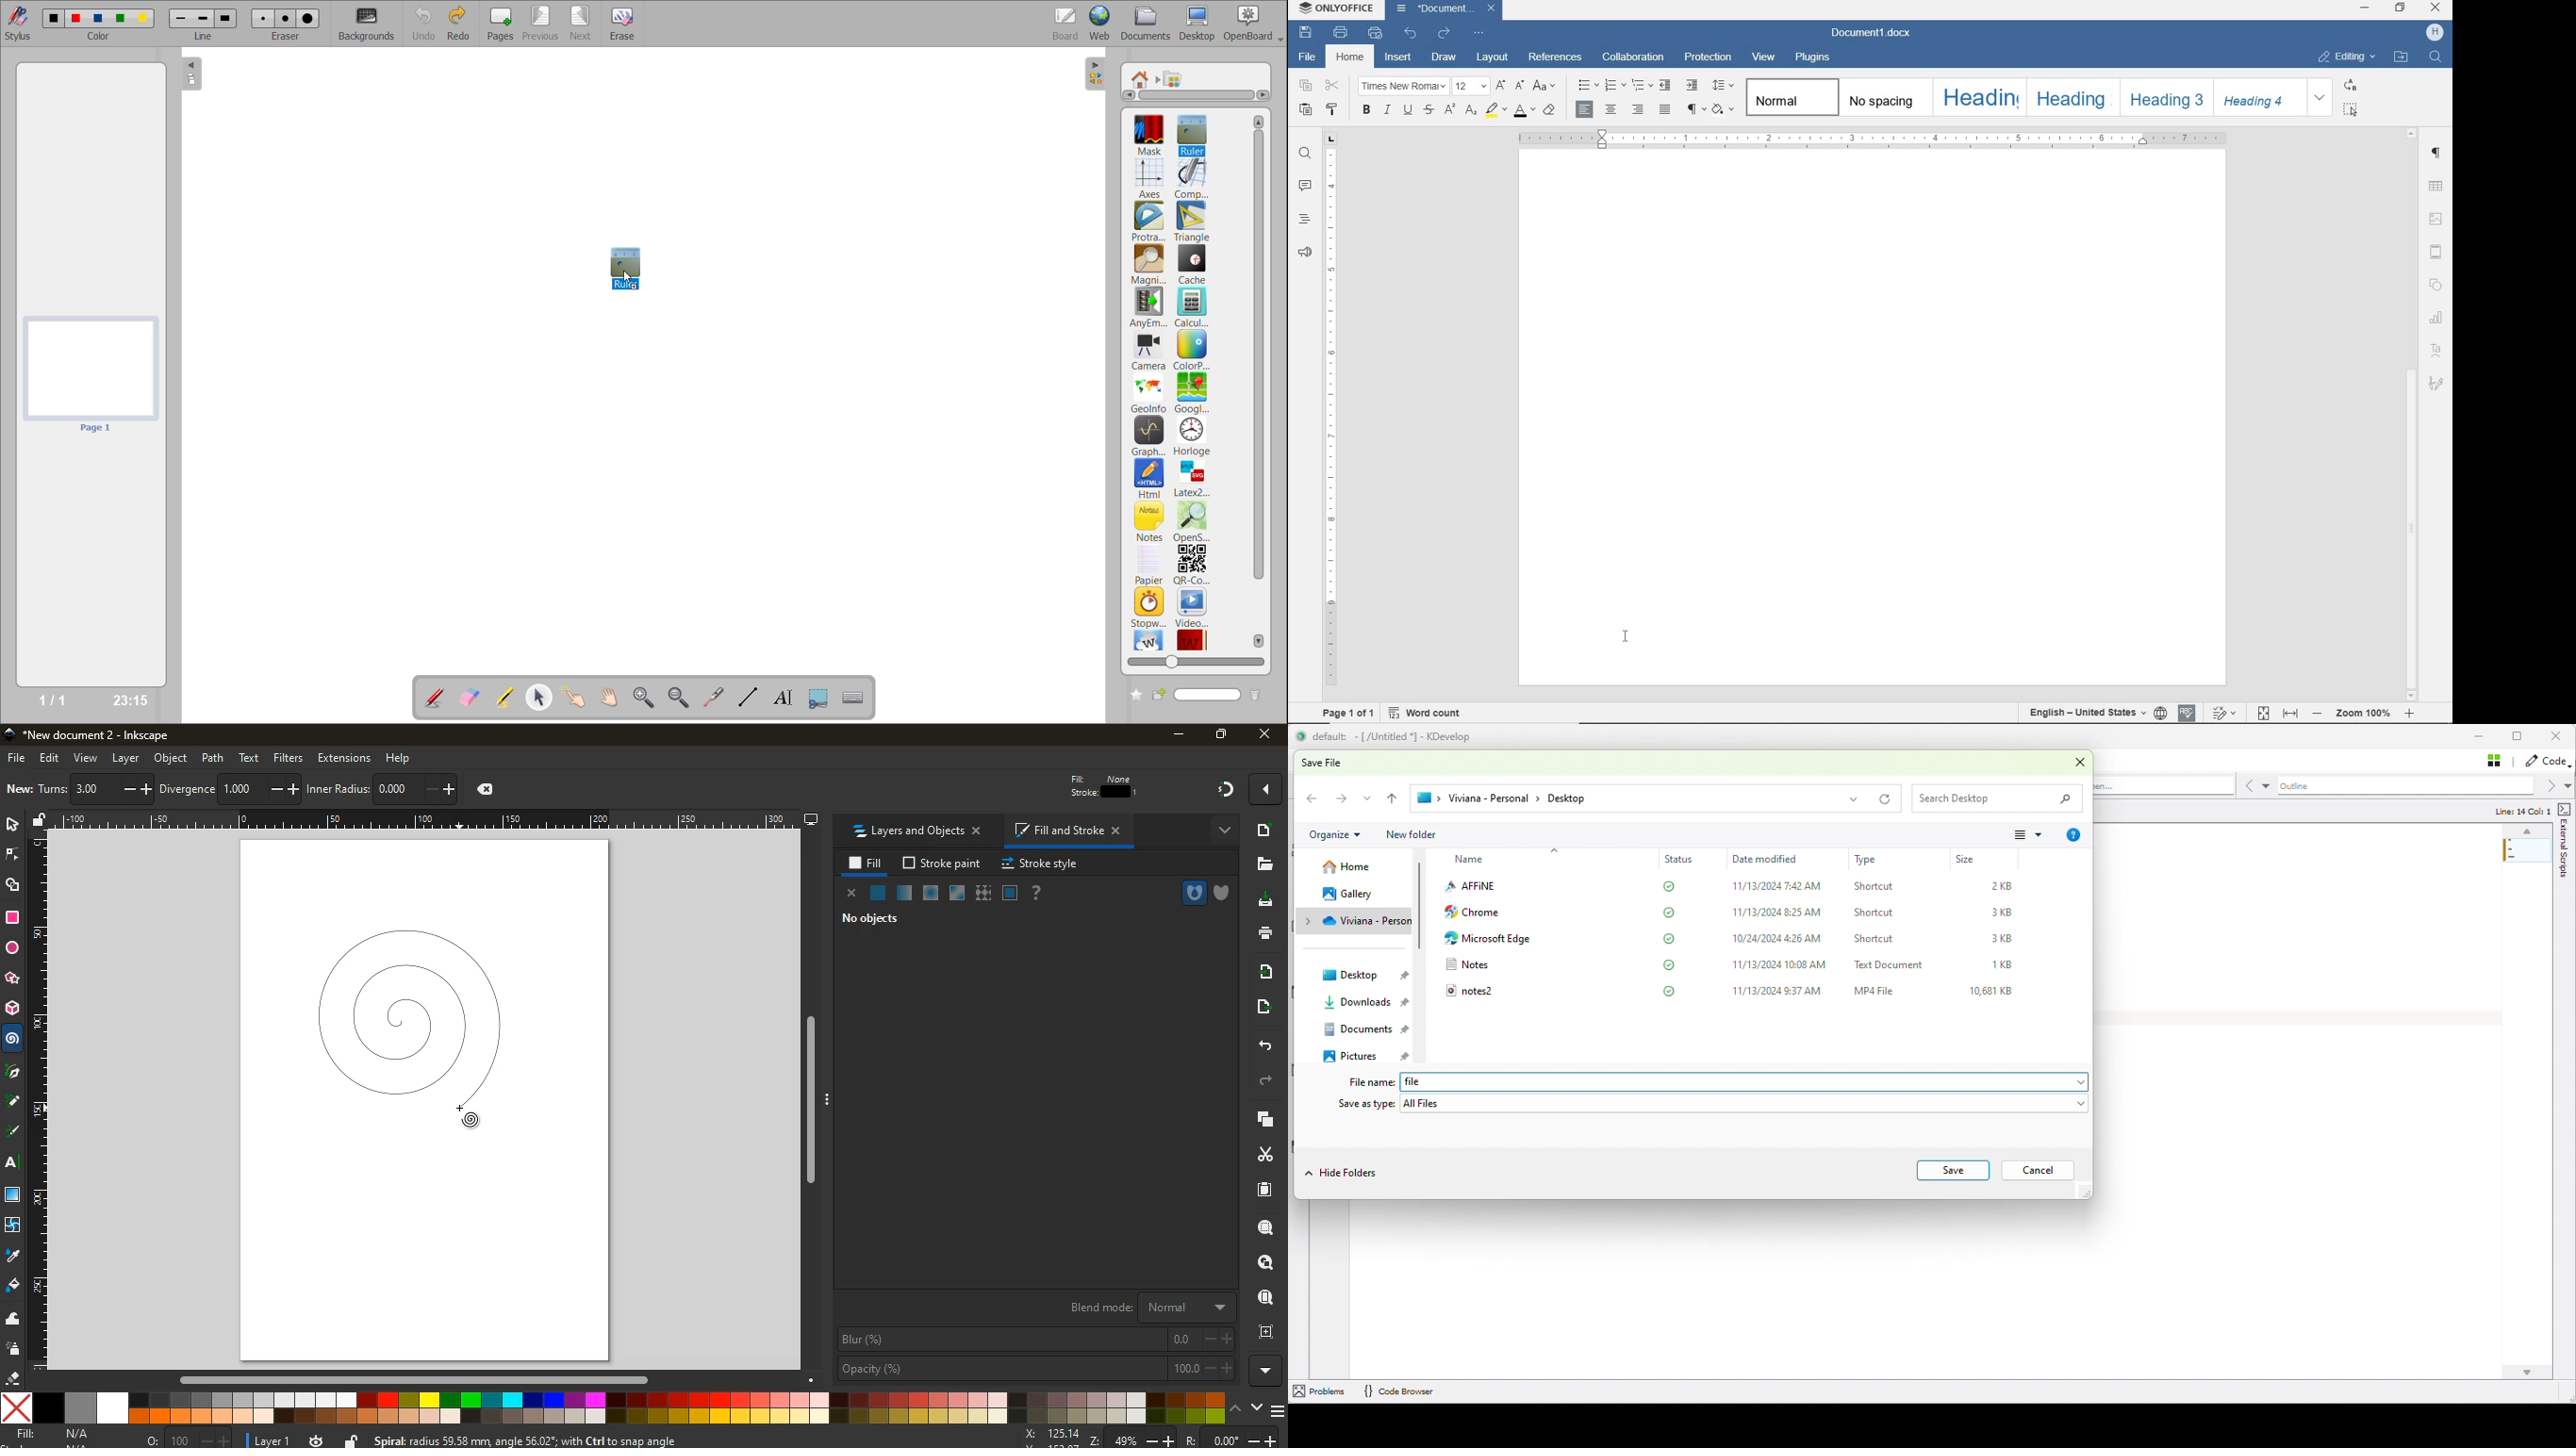 This screenshot has width=2576, height=1456. What do you see at coordinates (103, 735) in the screenshot?
I see `inkscape` at bounding box center [103, 735].